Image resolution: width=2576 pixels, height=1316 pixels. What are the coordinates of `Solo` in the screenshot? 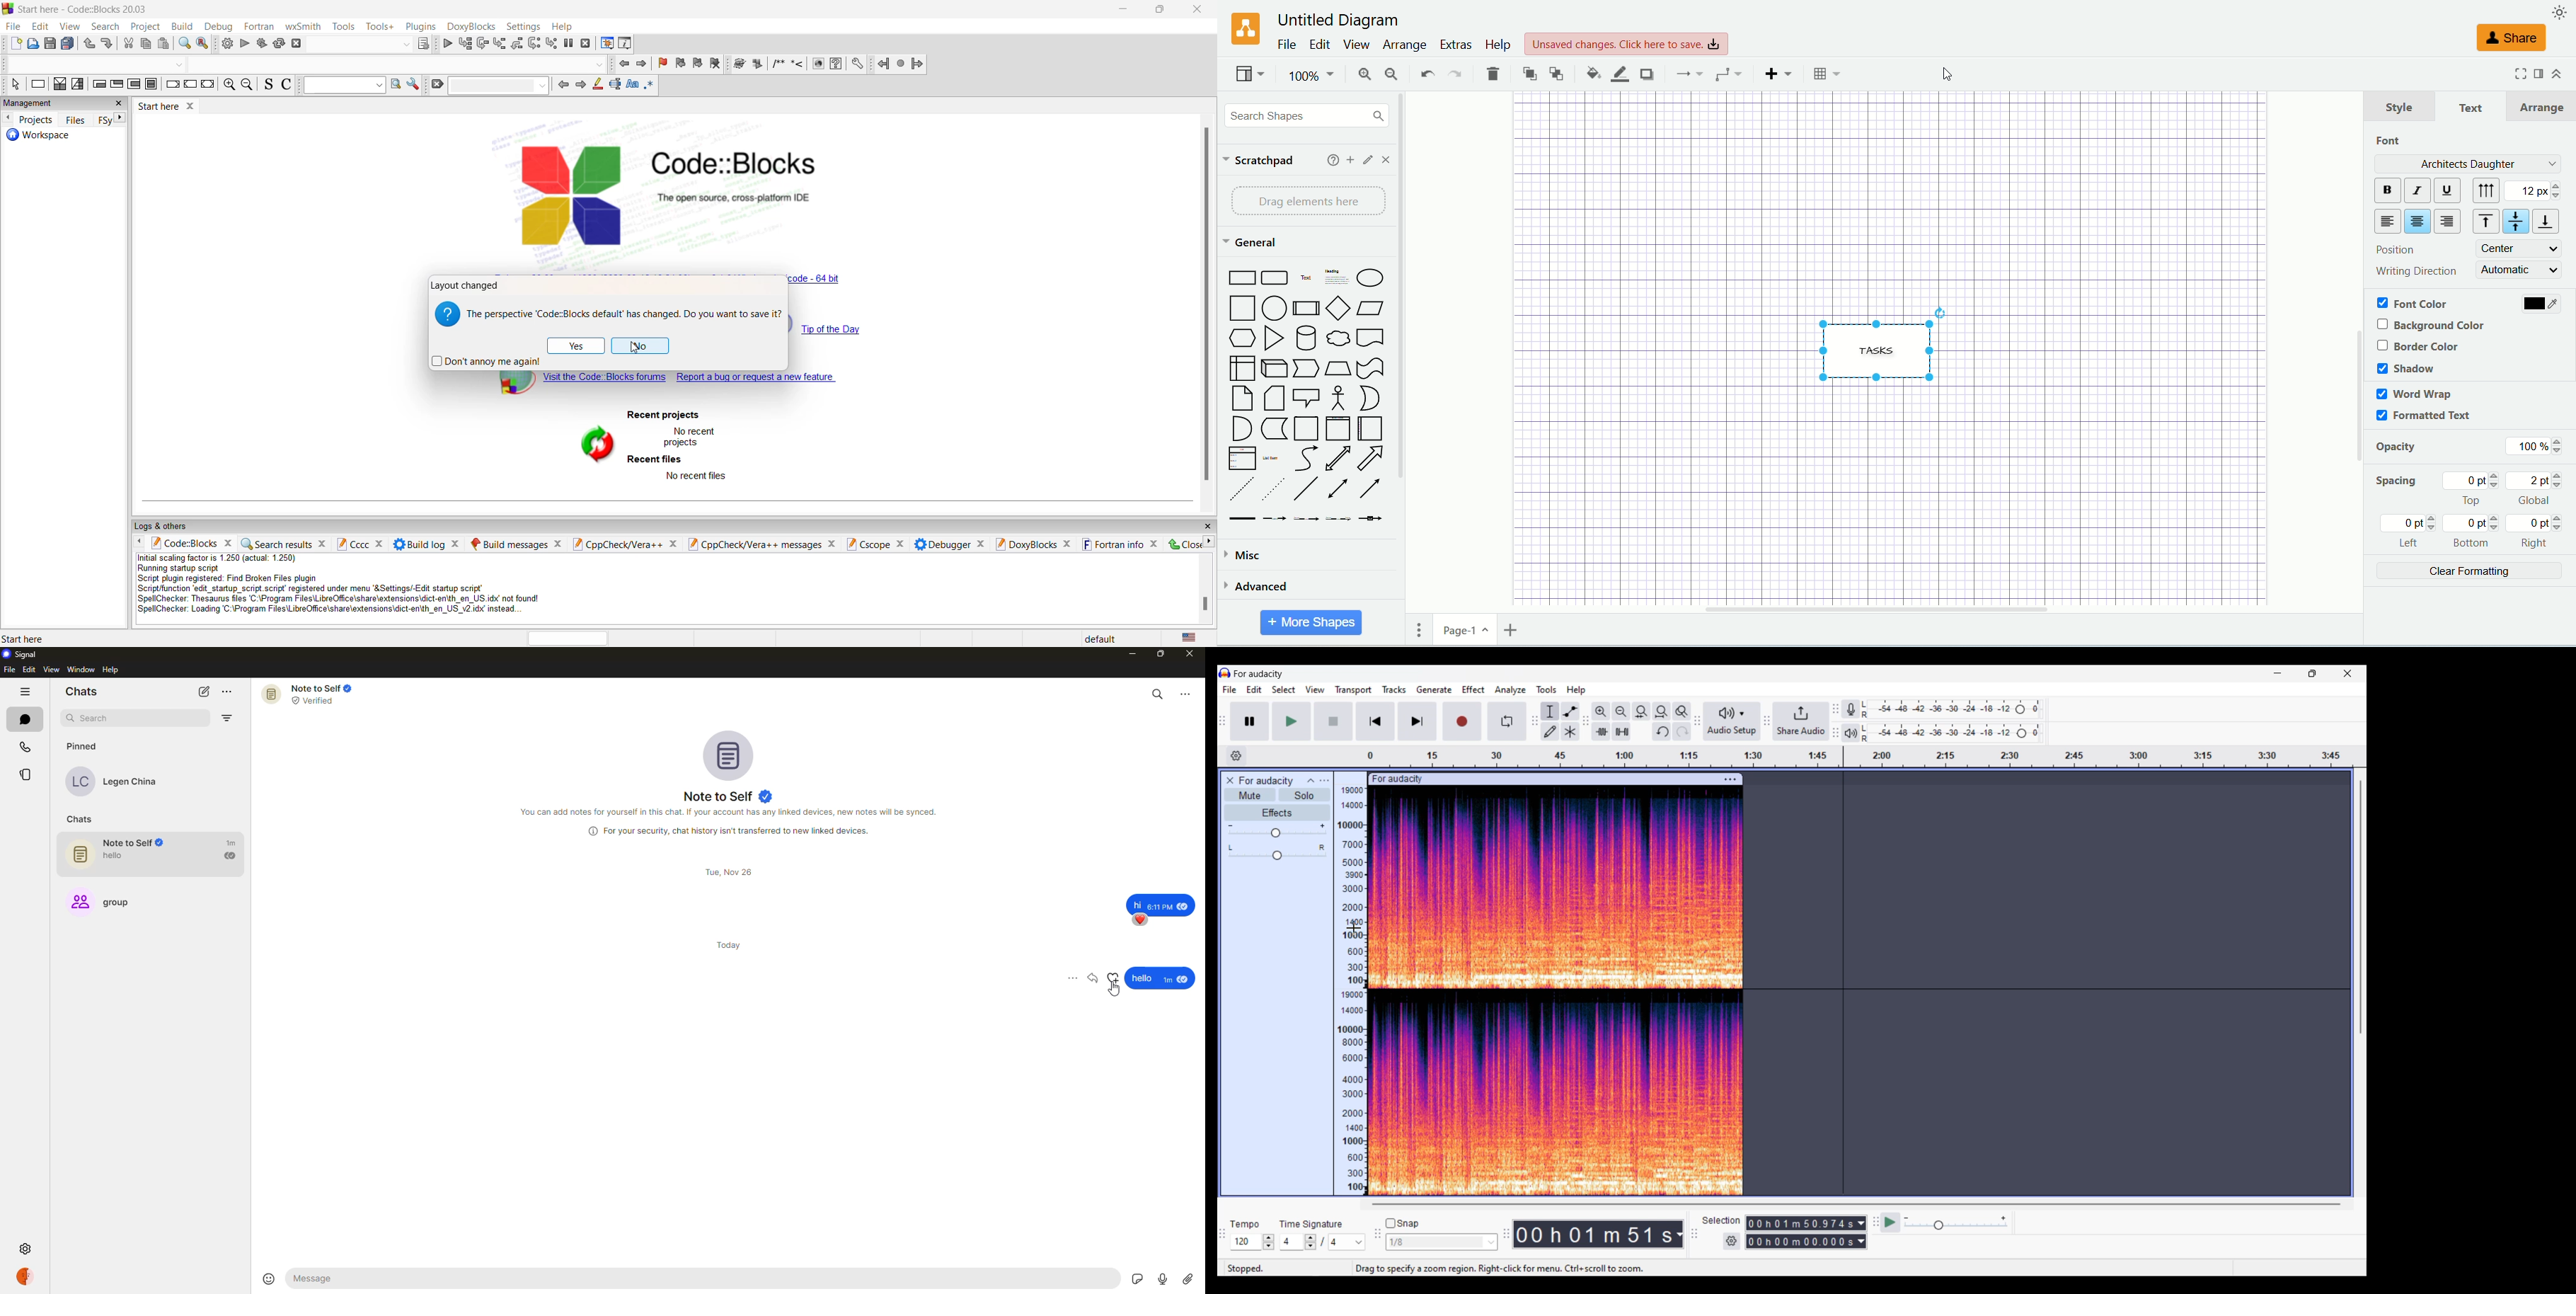 It's located at (1305, 795).